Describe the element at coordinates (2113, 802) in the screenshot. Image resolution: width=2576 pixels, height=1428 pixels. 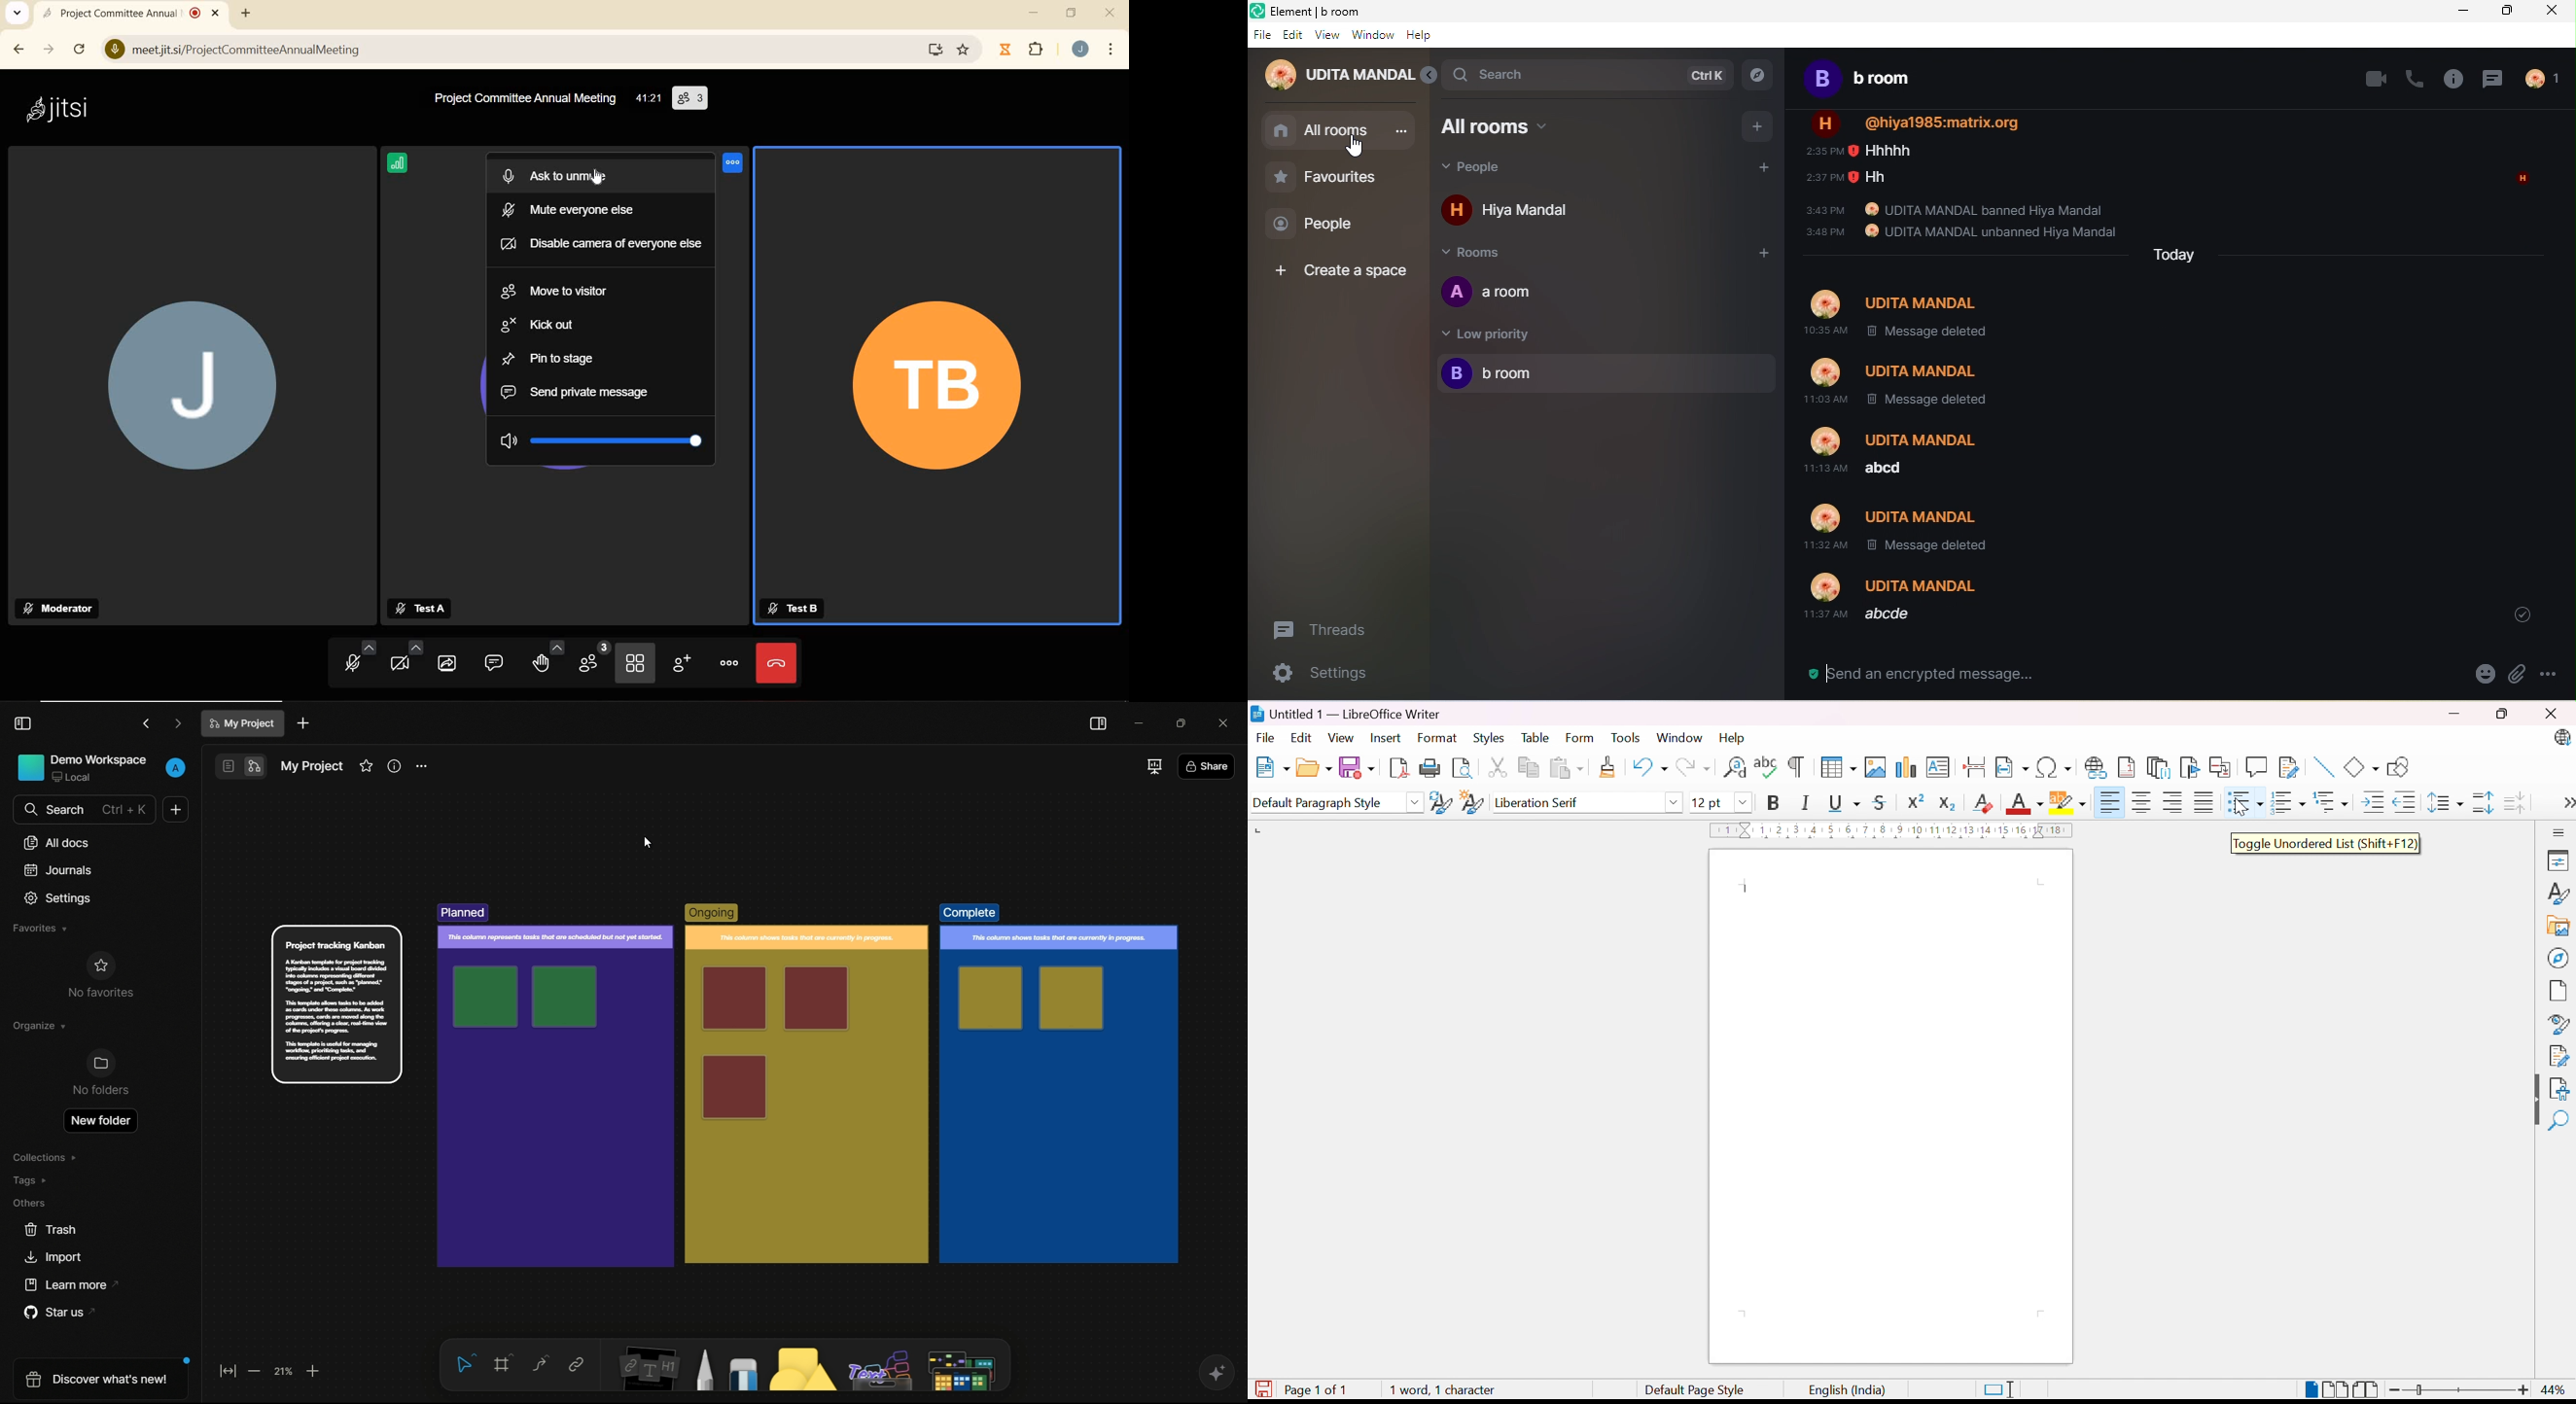
I see `Align right` at that location.